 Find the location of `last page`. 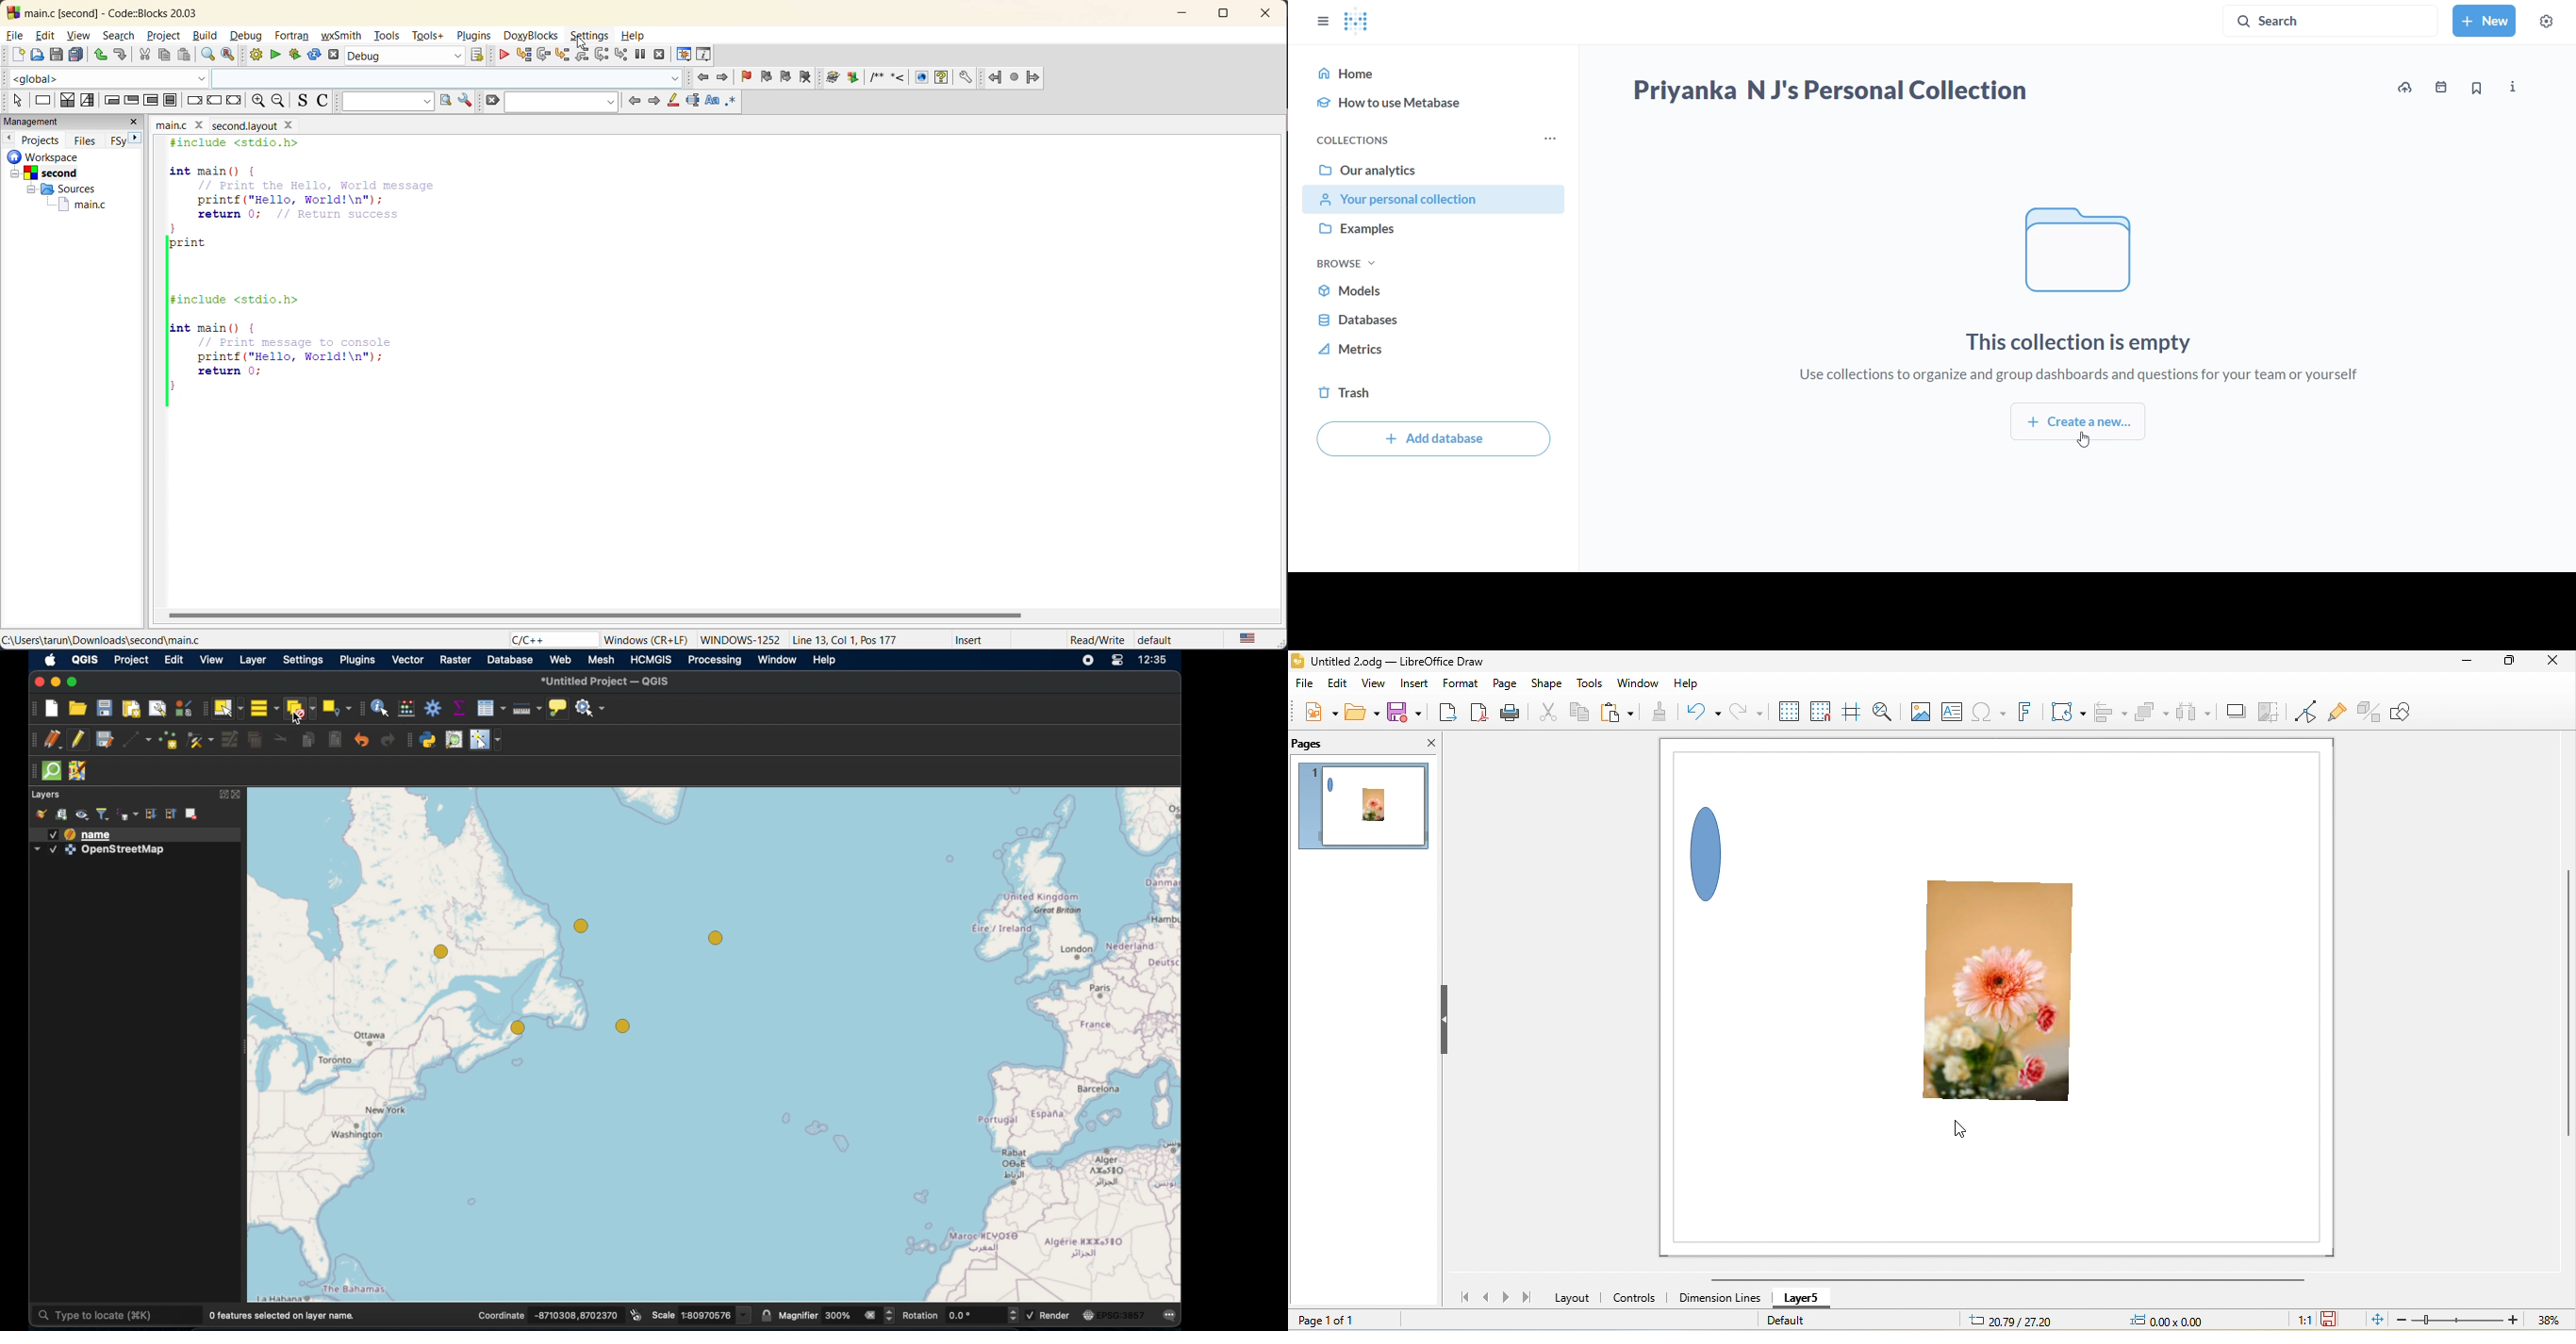

last page is located at coordinates (1527, 1296).